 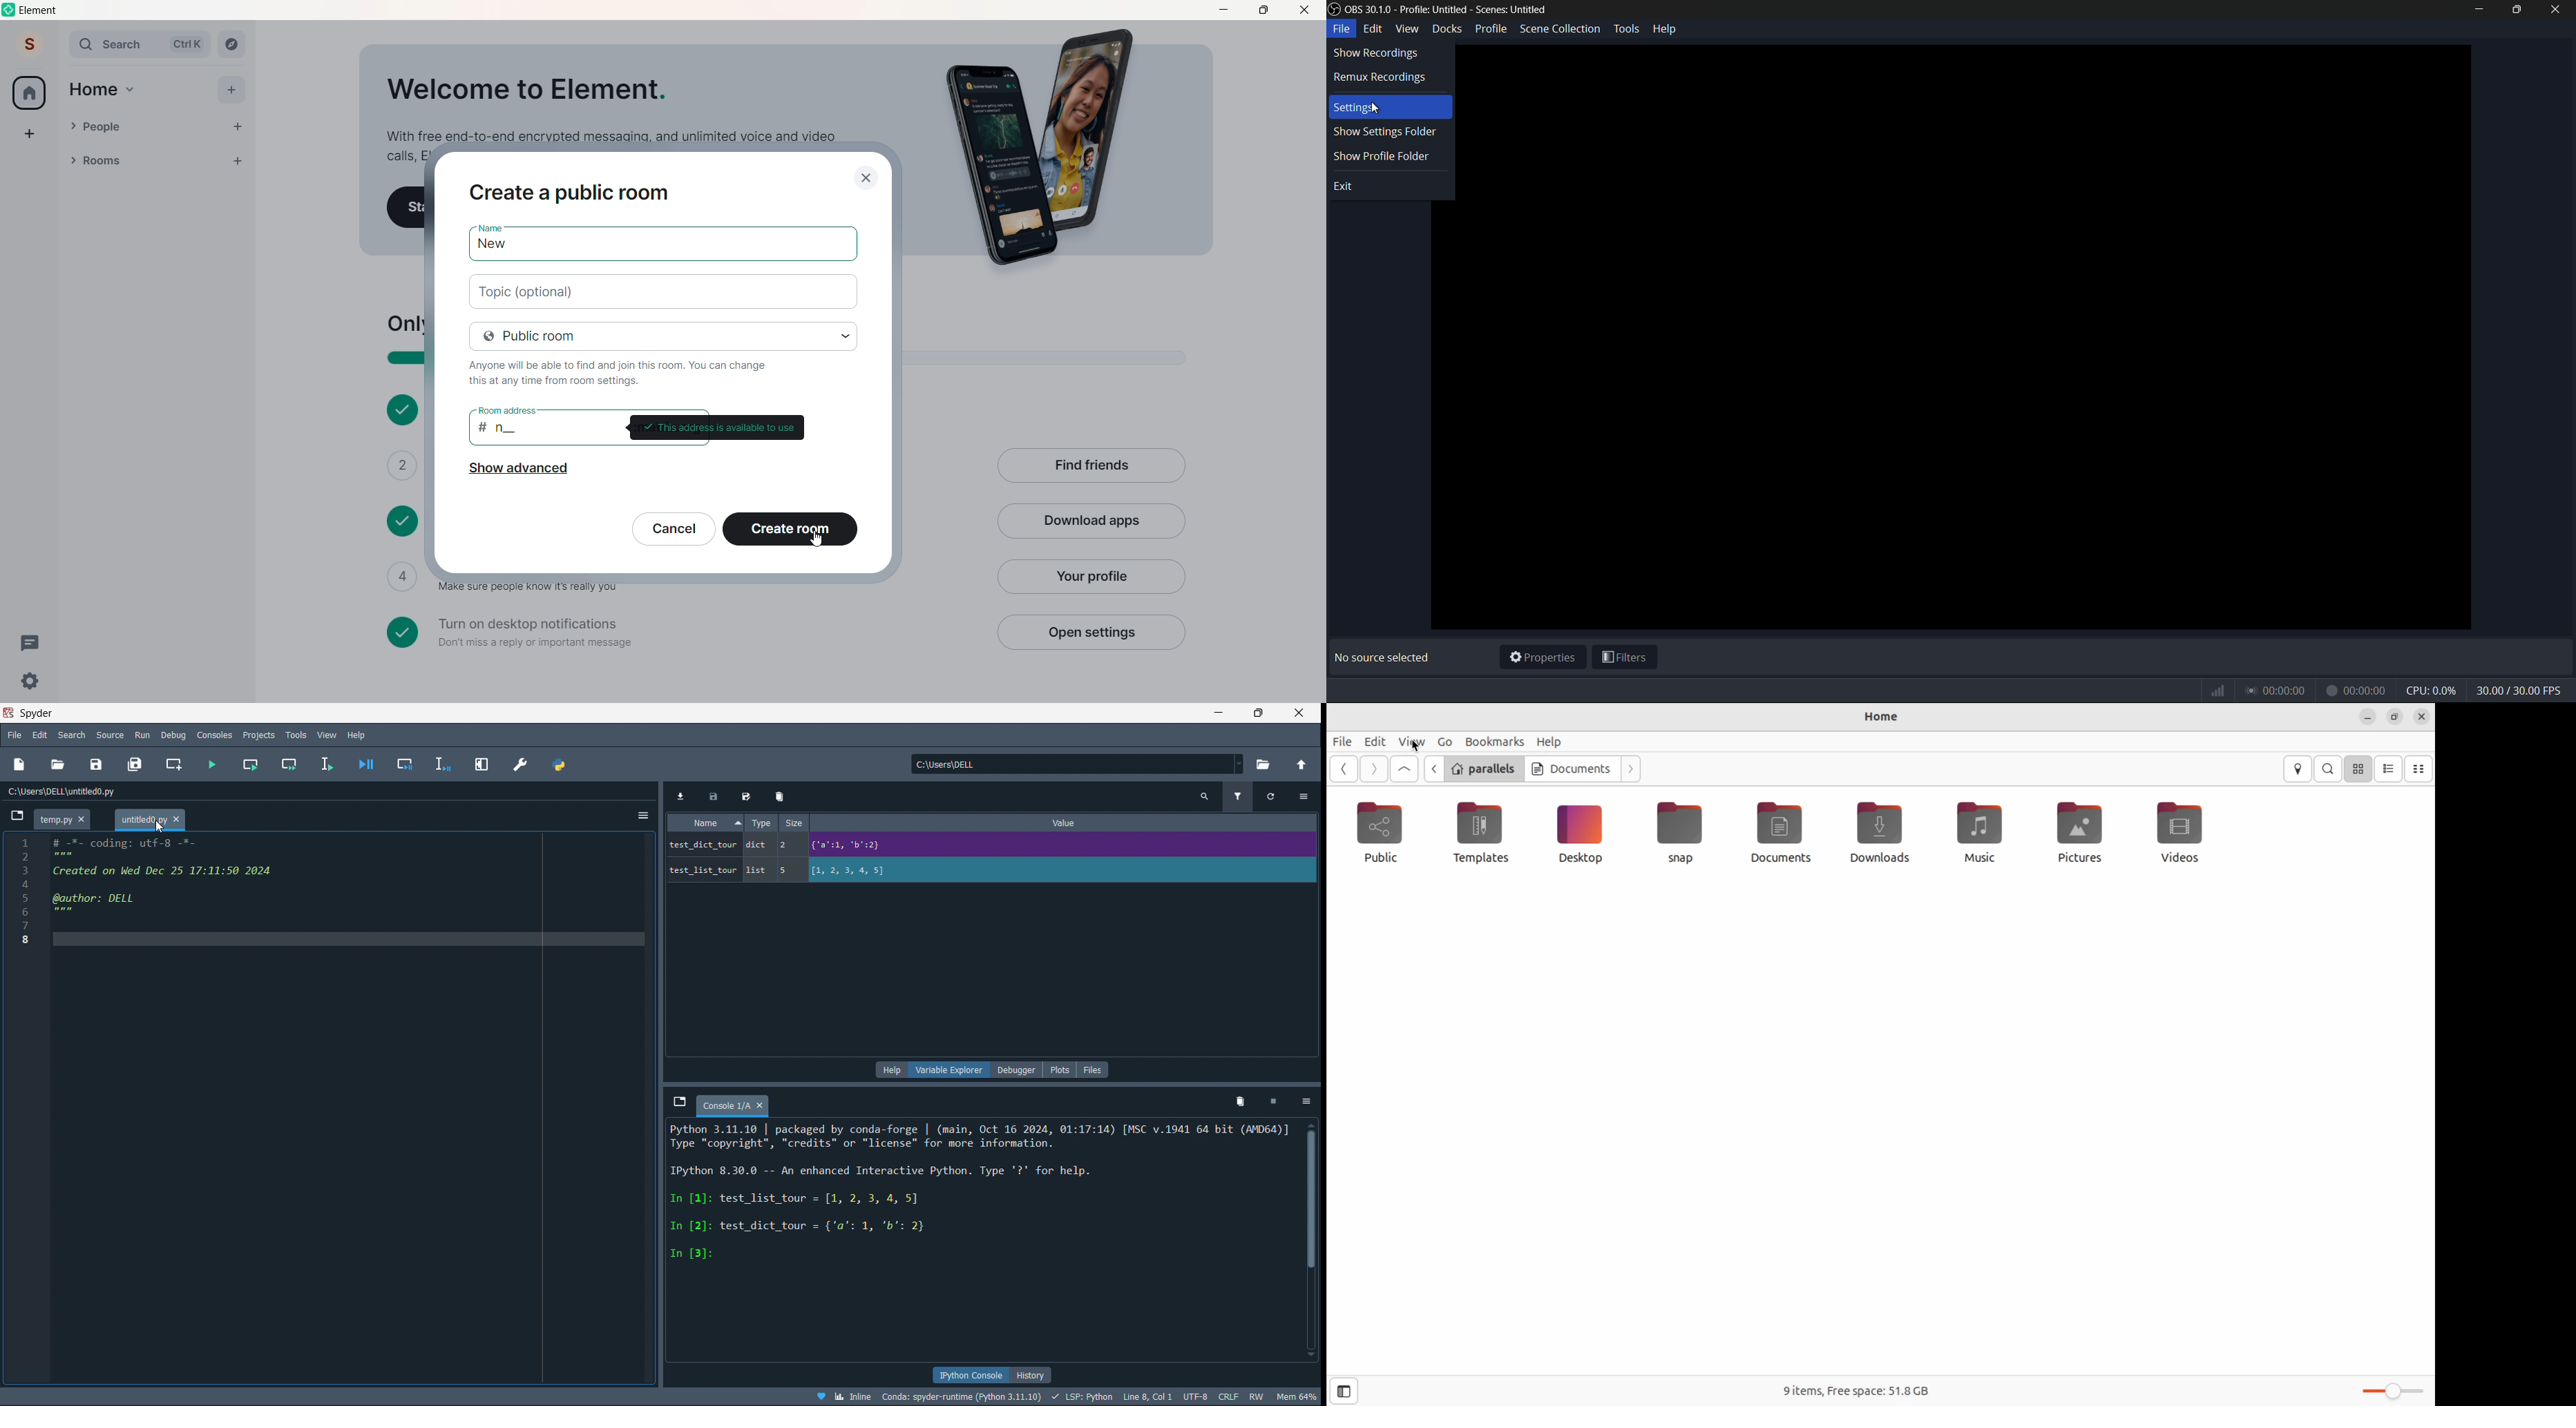 What do you see at coordinates (1266, 766) in the screenshot?
I see `browse directory` at bounding box center [1266, 766].